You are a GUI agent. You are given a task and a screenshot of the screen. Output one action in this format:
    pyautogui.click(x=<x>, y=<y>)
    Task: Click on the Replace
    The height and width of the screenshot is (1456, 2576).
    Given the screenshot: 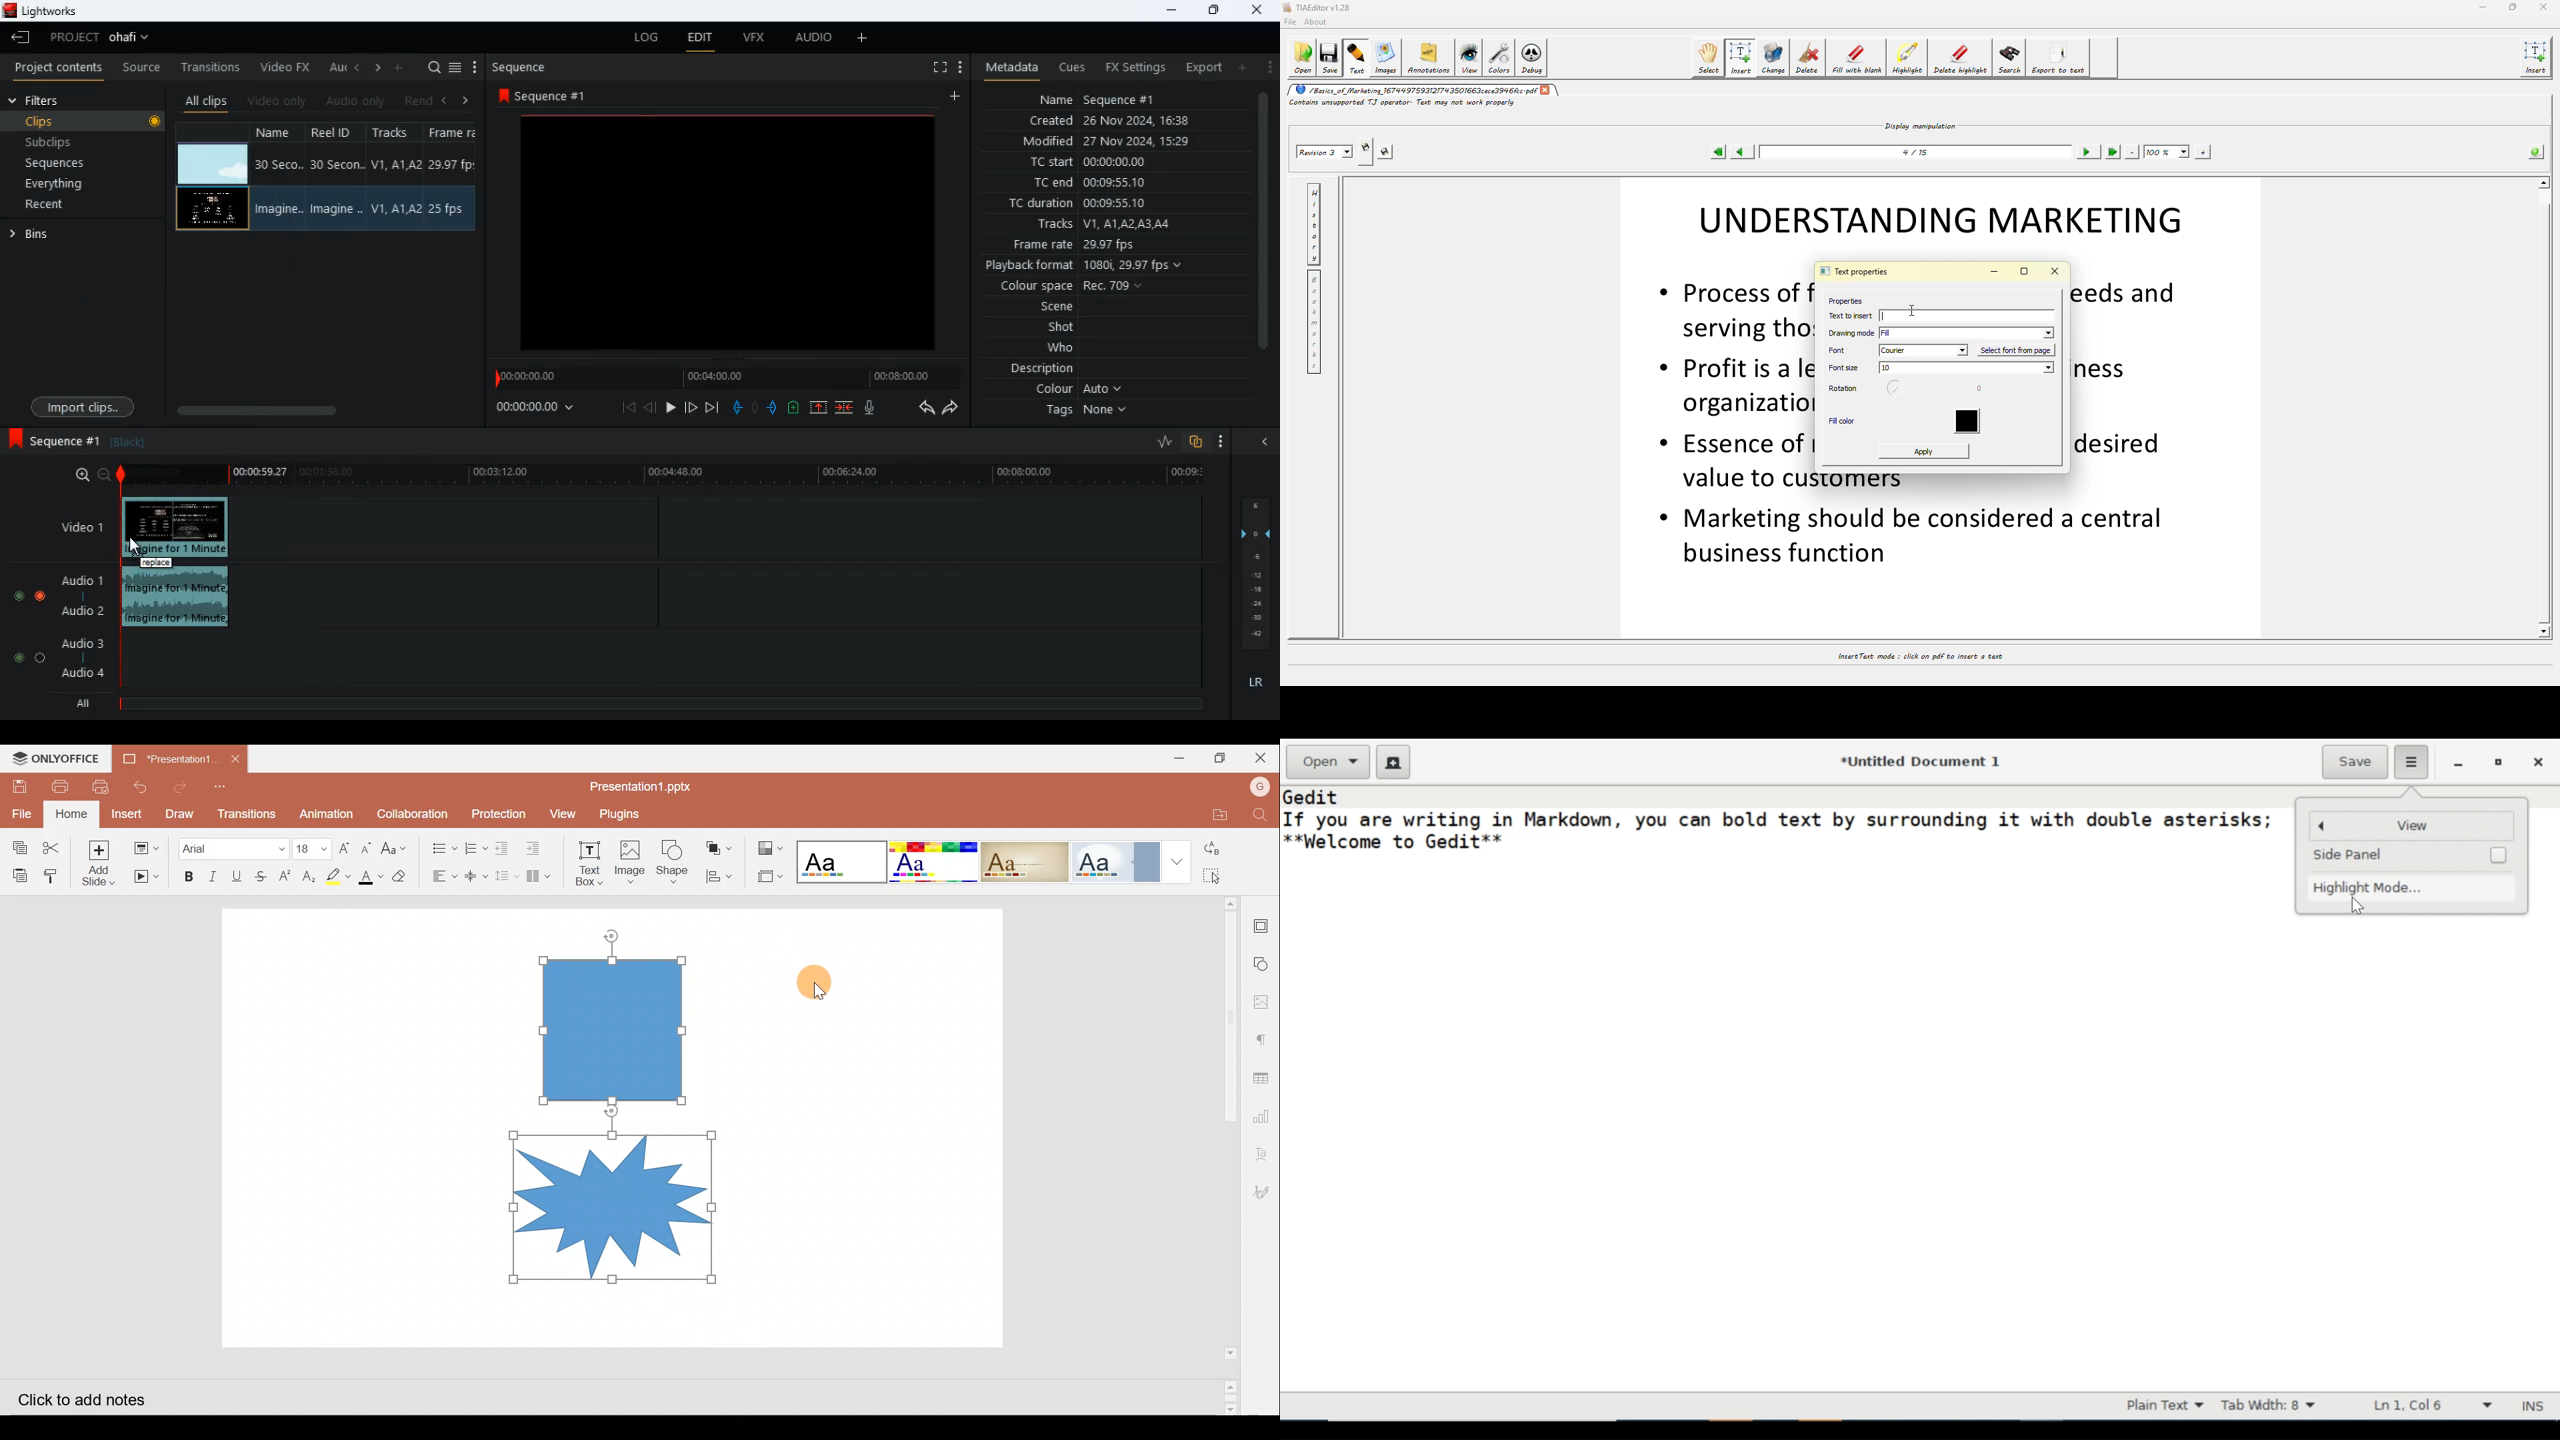 What is the action you would take?
    pyautogui.click(x=1219, y=849)
    